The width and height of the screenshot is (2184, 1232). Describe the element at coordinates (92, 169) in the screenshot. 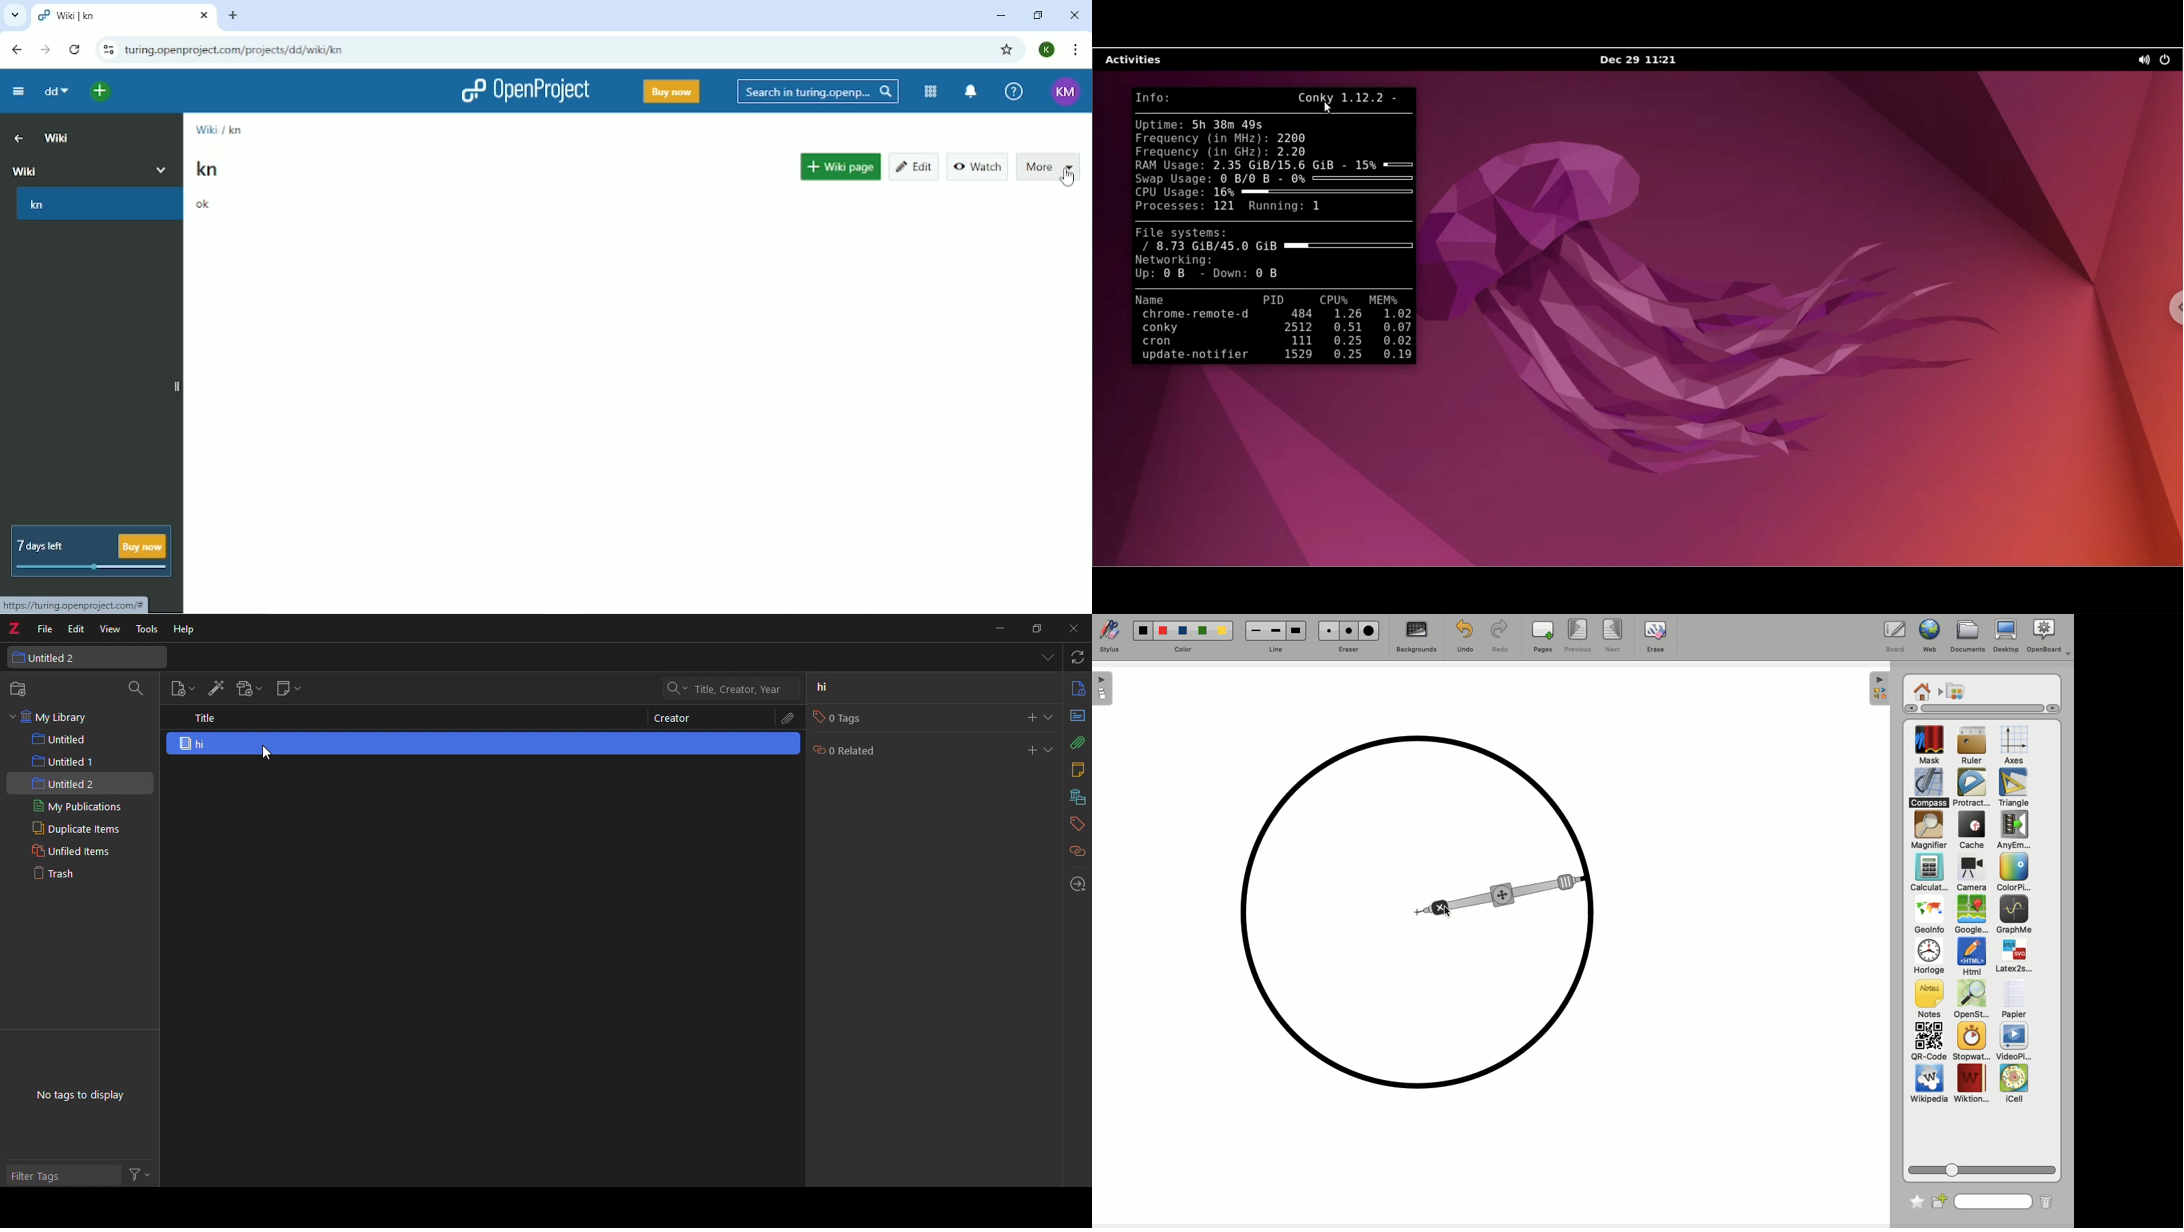

I see `Wiki` at that location.